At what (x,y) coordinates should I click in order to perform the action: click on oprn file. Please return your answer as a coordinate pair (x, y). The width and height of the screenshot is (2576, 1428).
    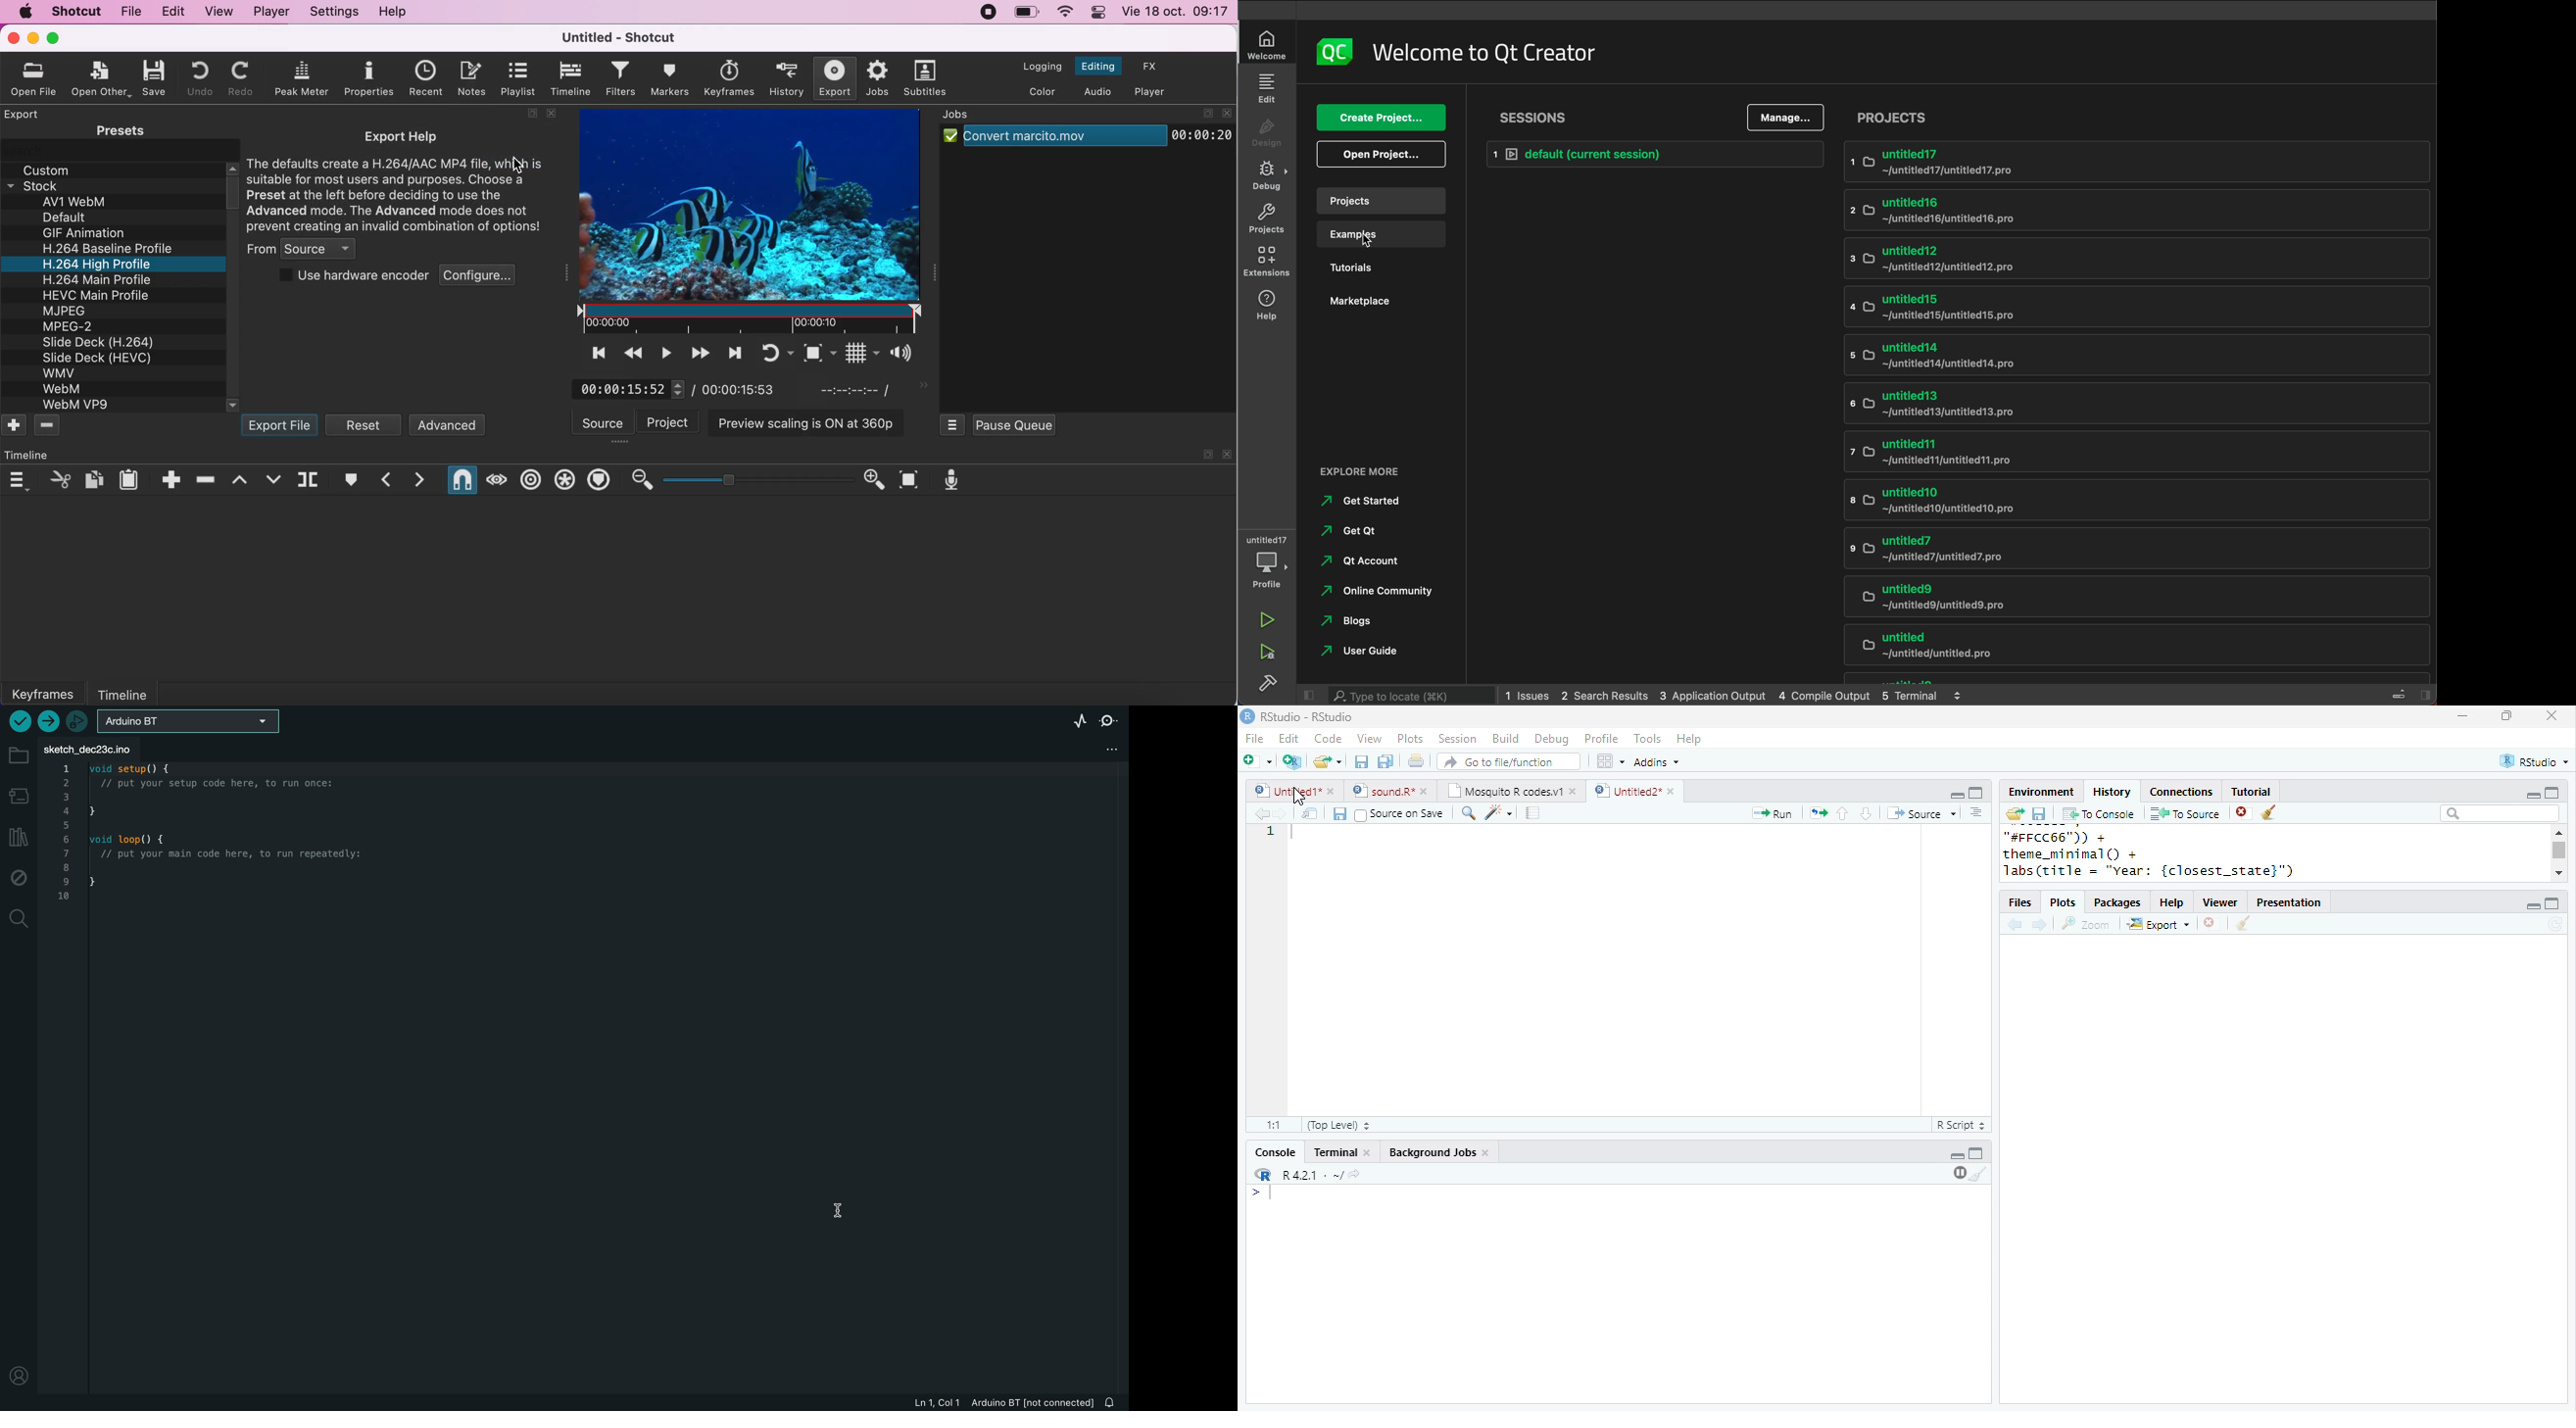
    Looking at the image, I should click on (38, 78).